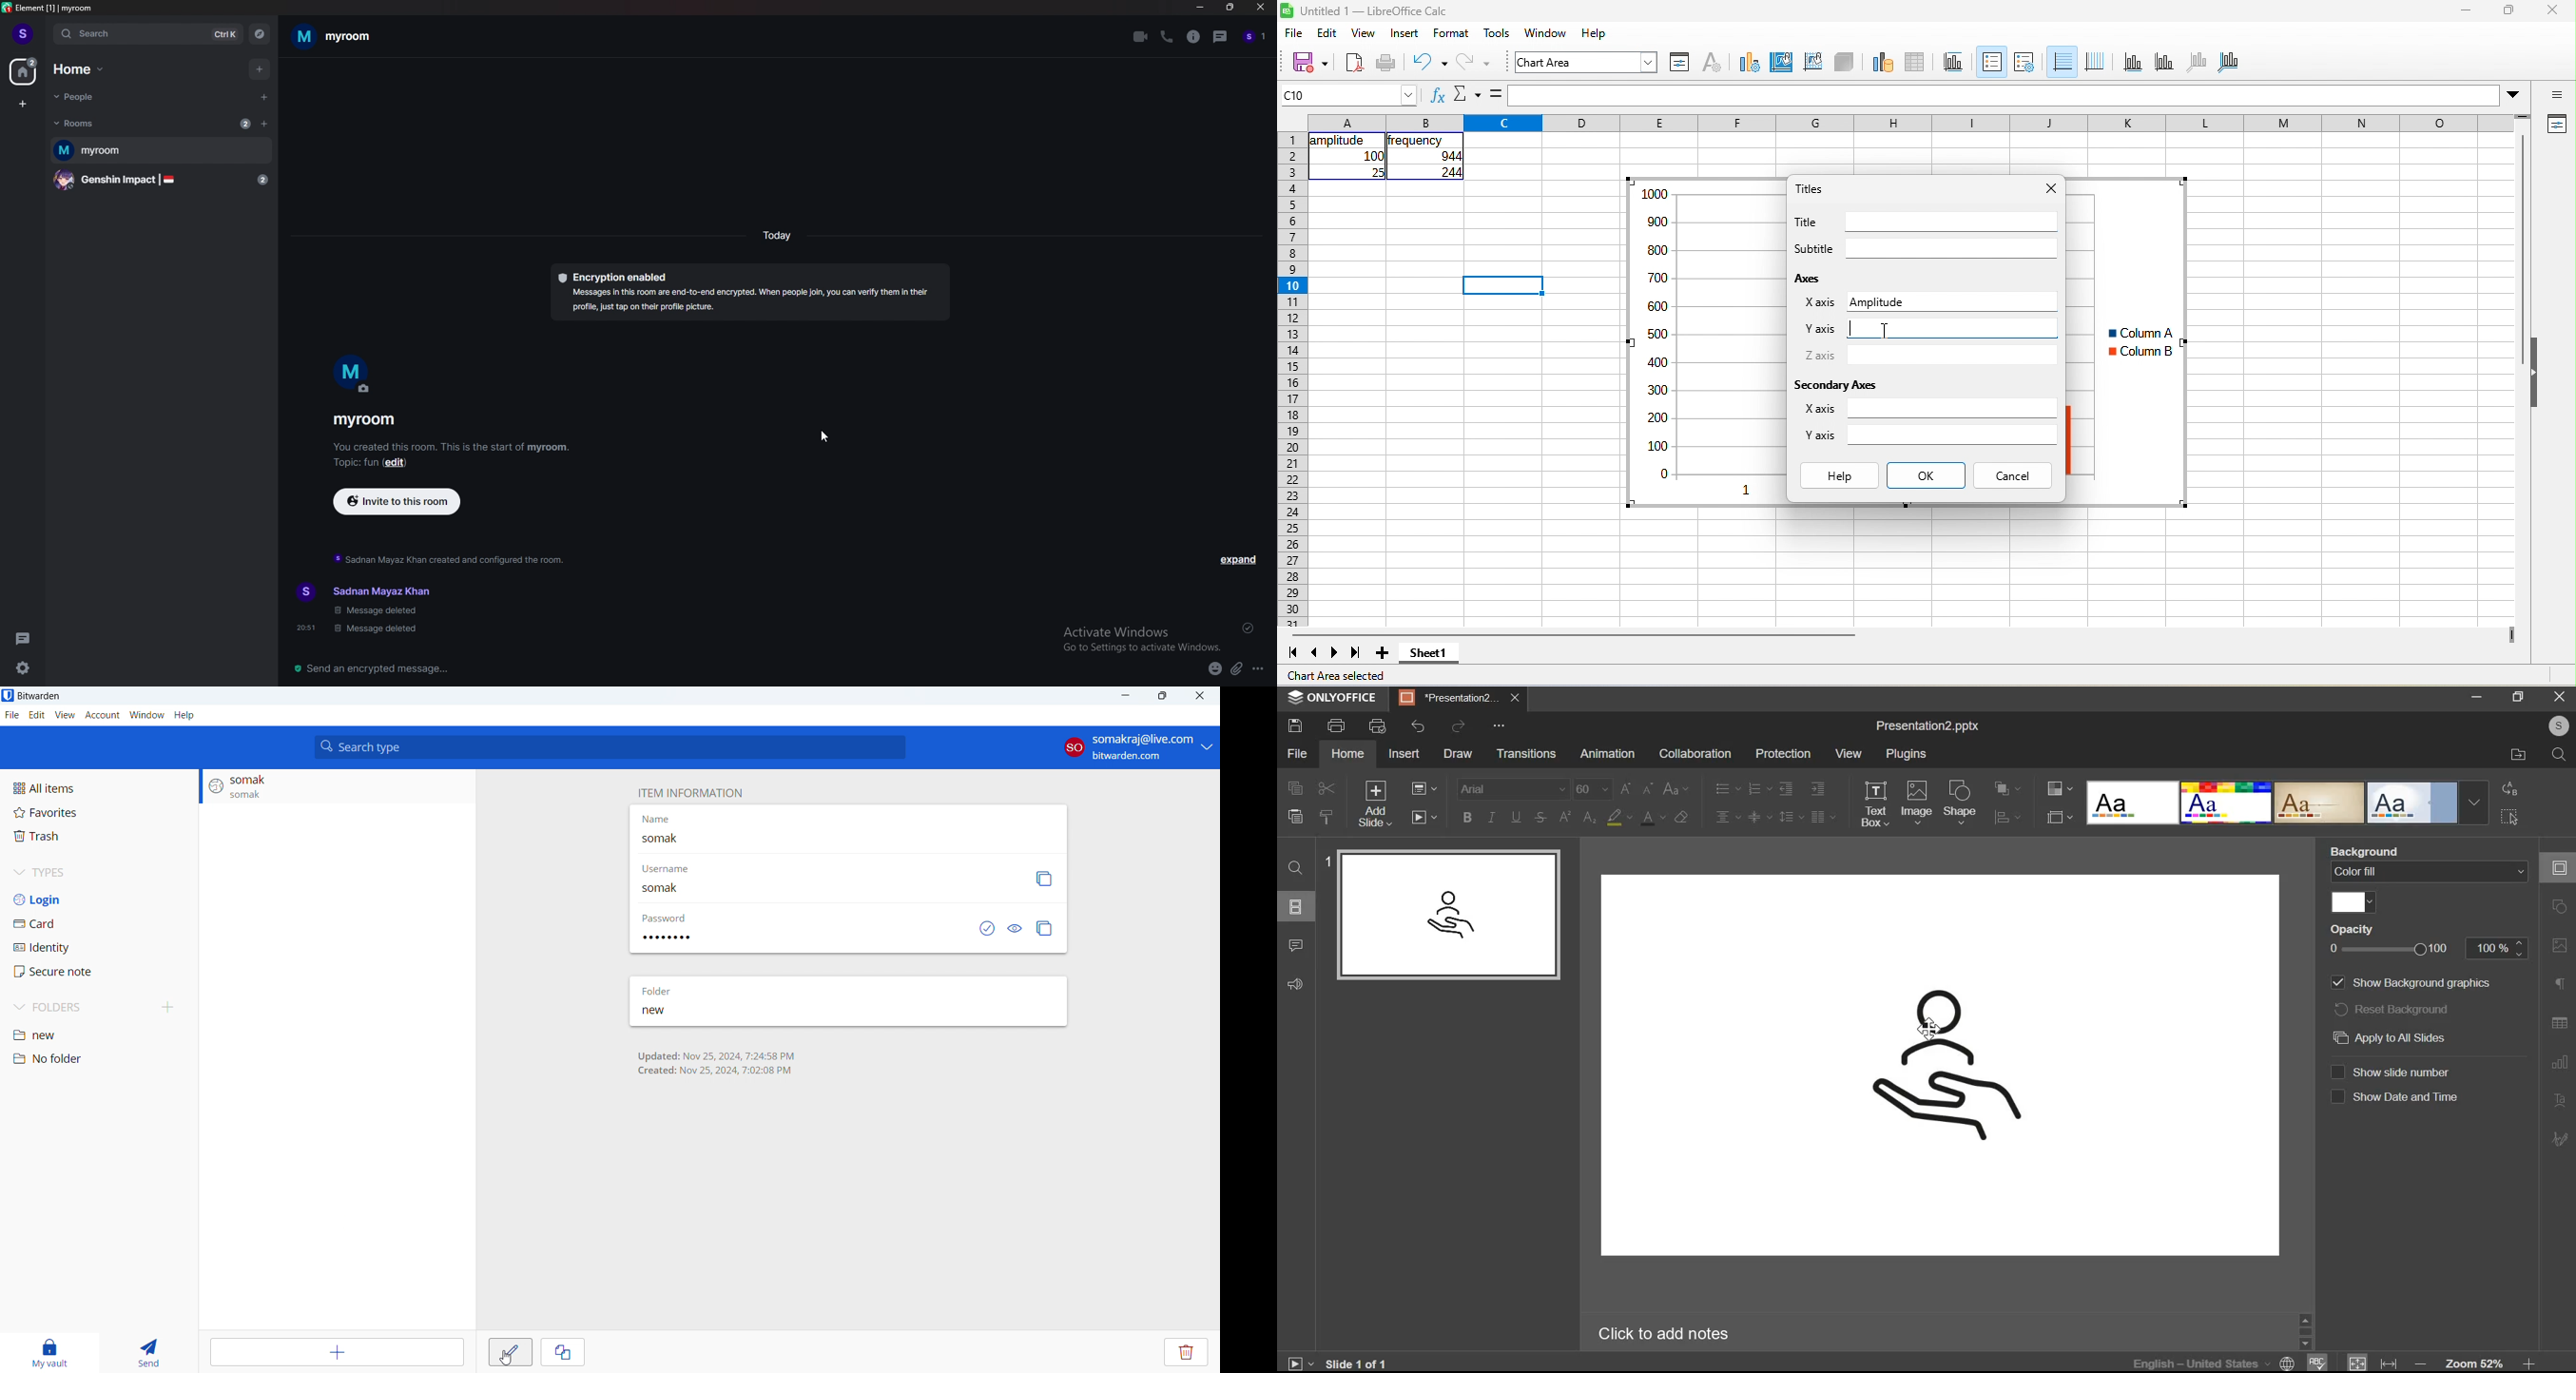 The width and height of the screenshot is (2576, 1400). I want to click on options, so click(1260, 668).